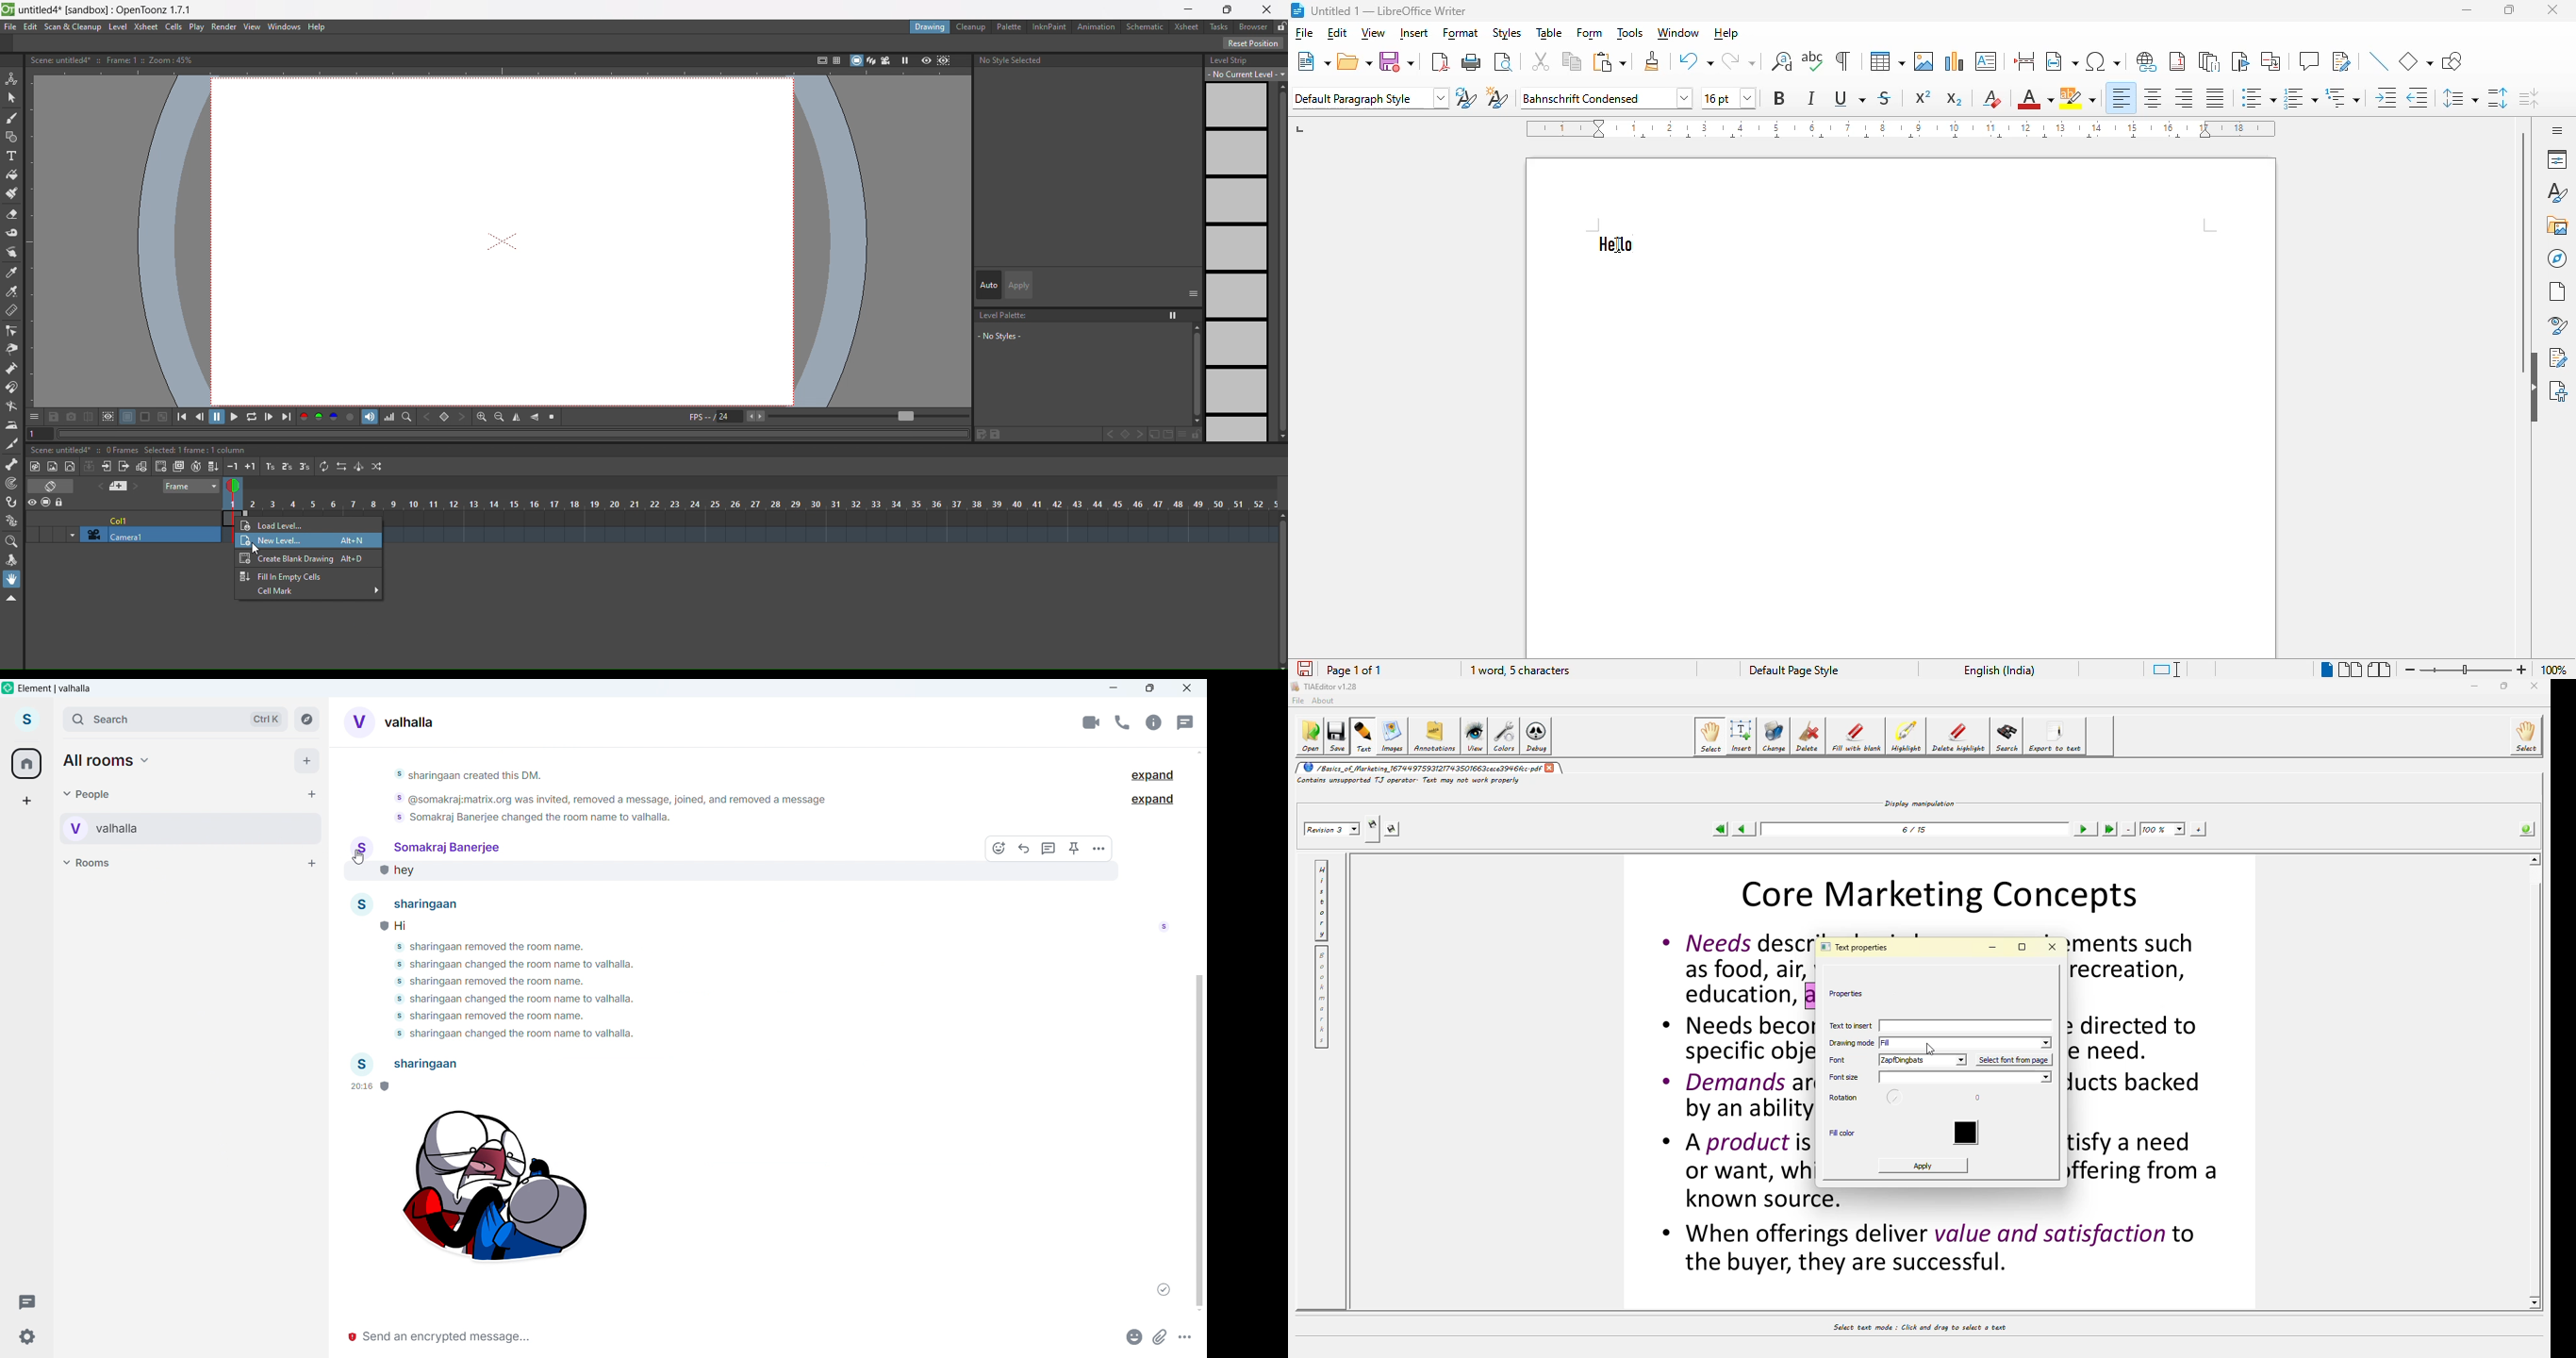 Image resolution: width=2576 pixels, height=1372 pixels. I want to click on cursor, so click(1618, 245).